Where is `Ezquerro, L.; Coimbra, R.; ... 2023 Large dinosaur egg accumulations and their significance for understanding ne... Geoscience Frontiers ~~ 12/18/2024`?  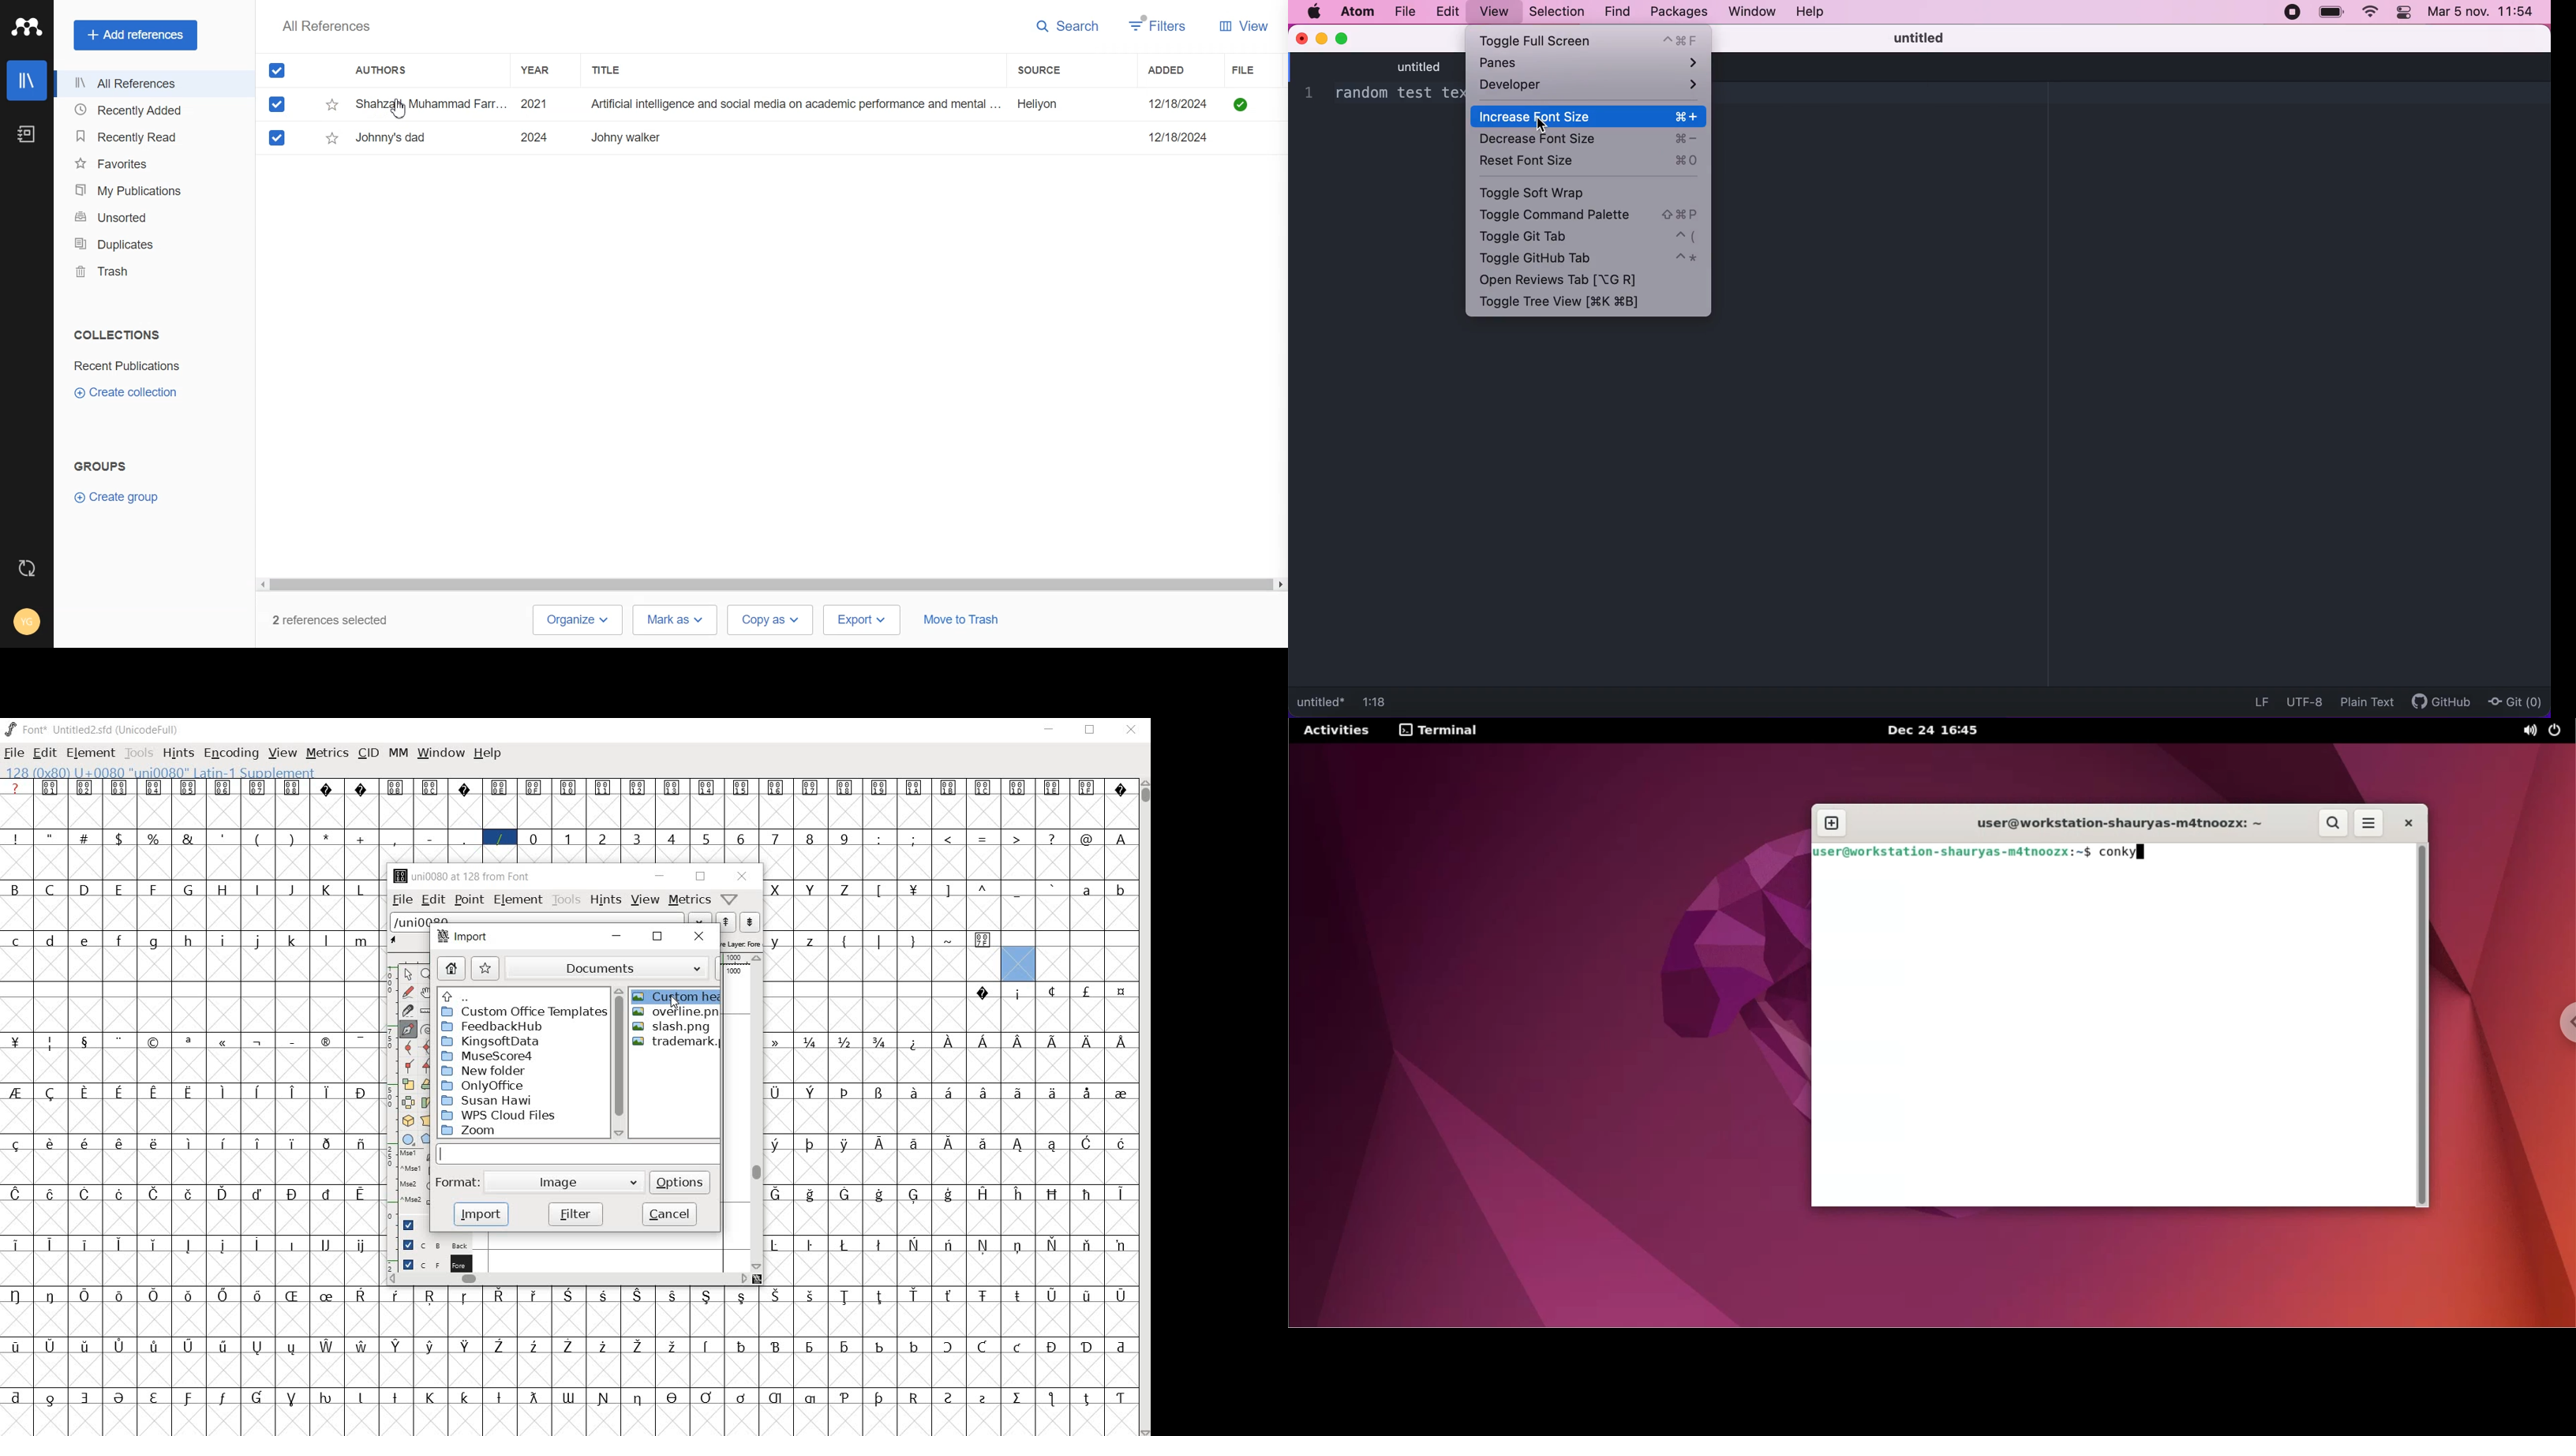
Ezquerro, L.; Coimbra, R.; ... 2023 Large dinosaur egg accumulations and their significance for understanding ne... Geoscience Frontiers ~~ 12/18/2024 is located at coordinates (786, 137).